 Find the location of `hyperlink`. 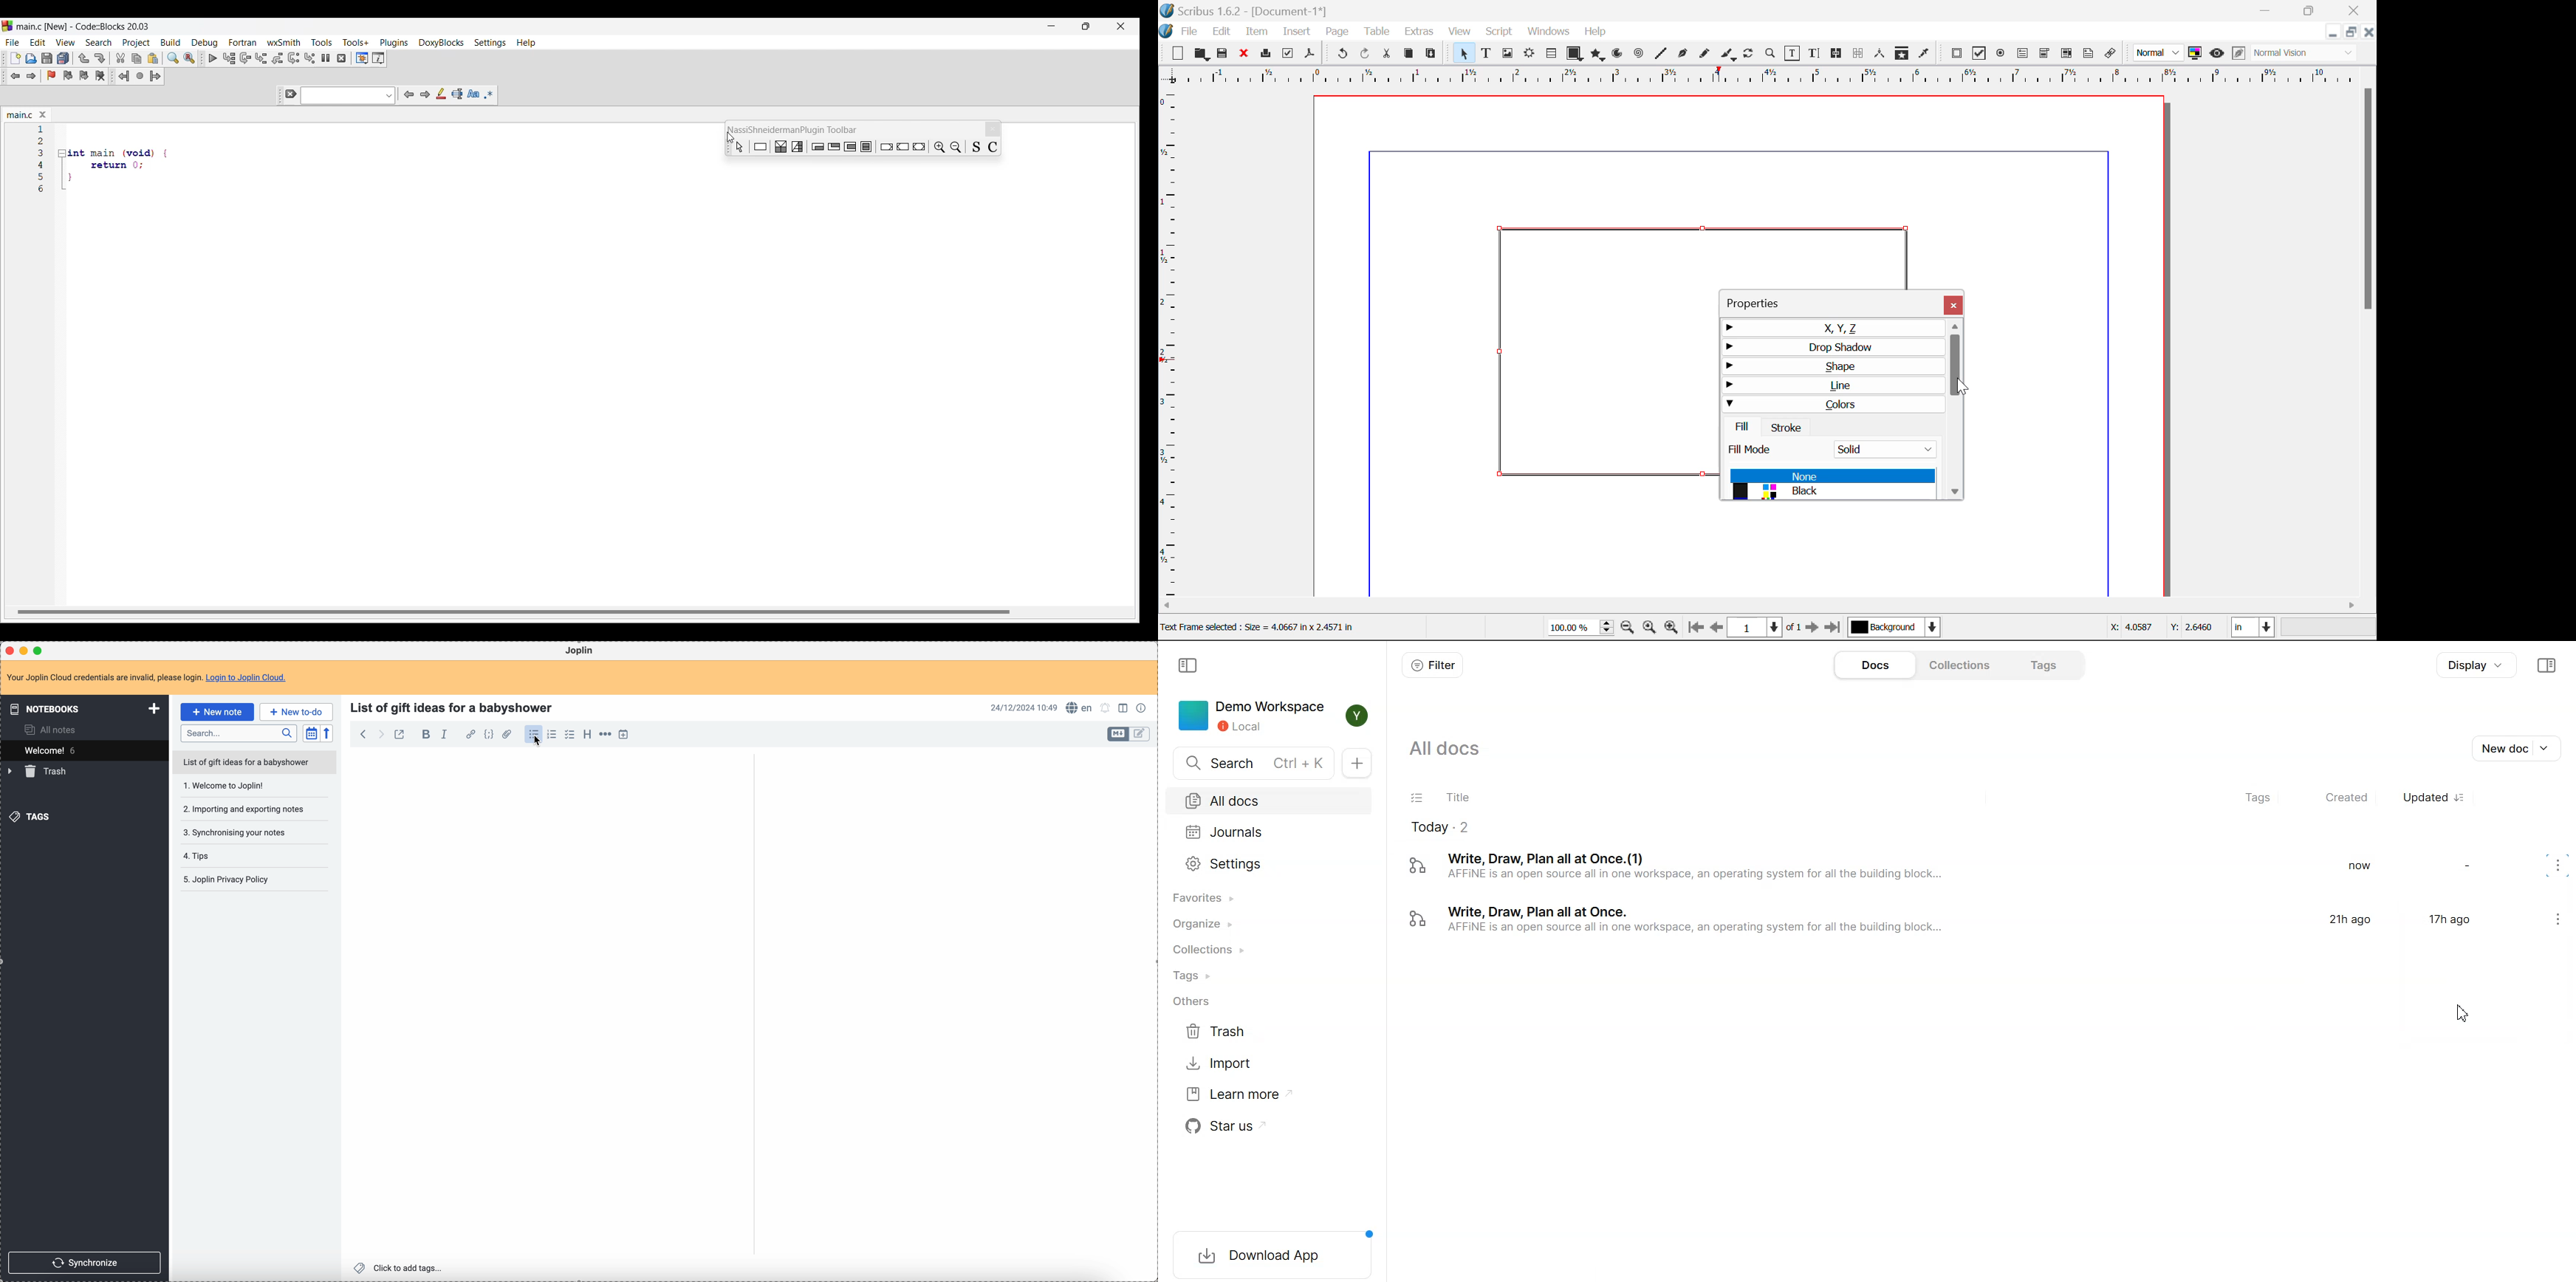

hyperlink is located at coordinates (470, 735).